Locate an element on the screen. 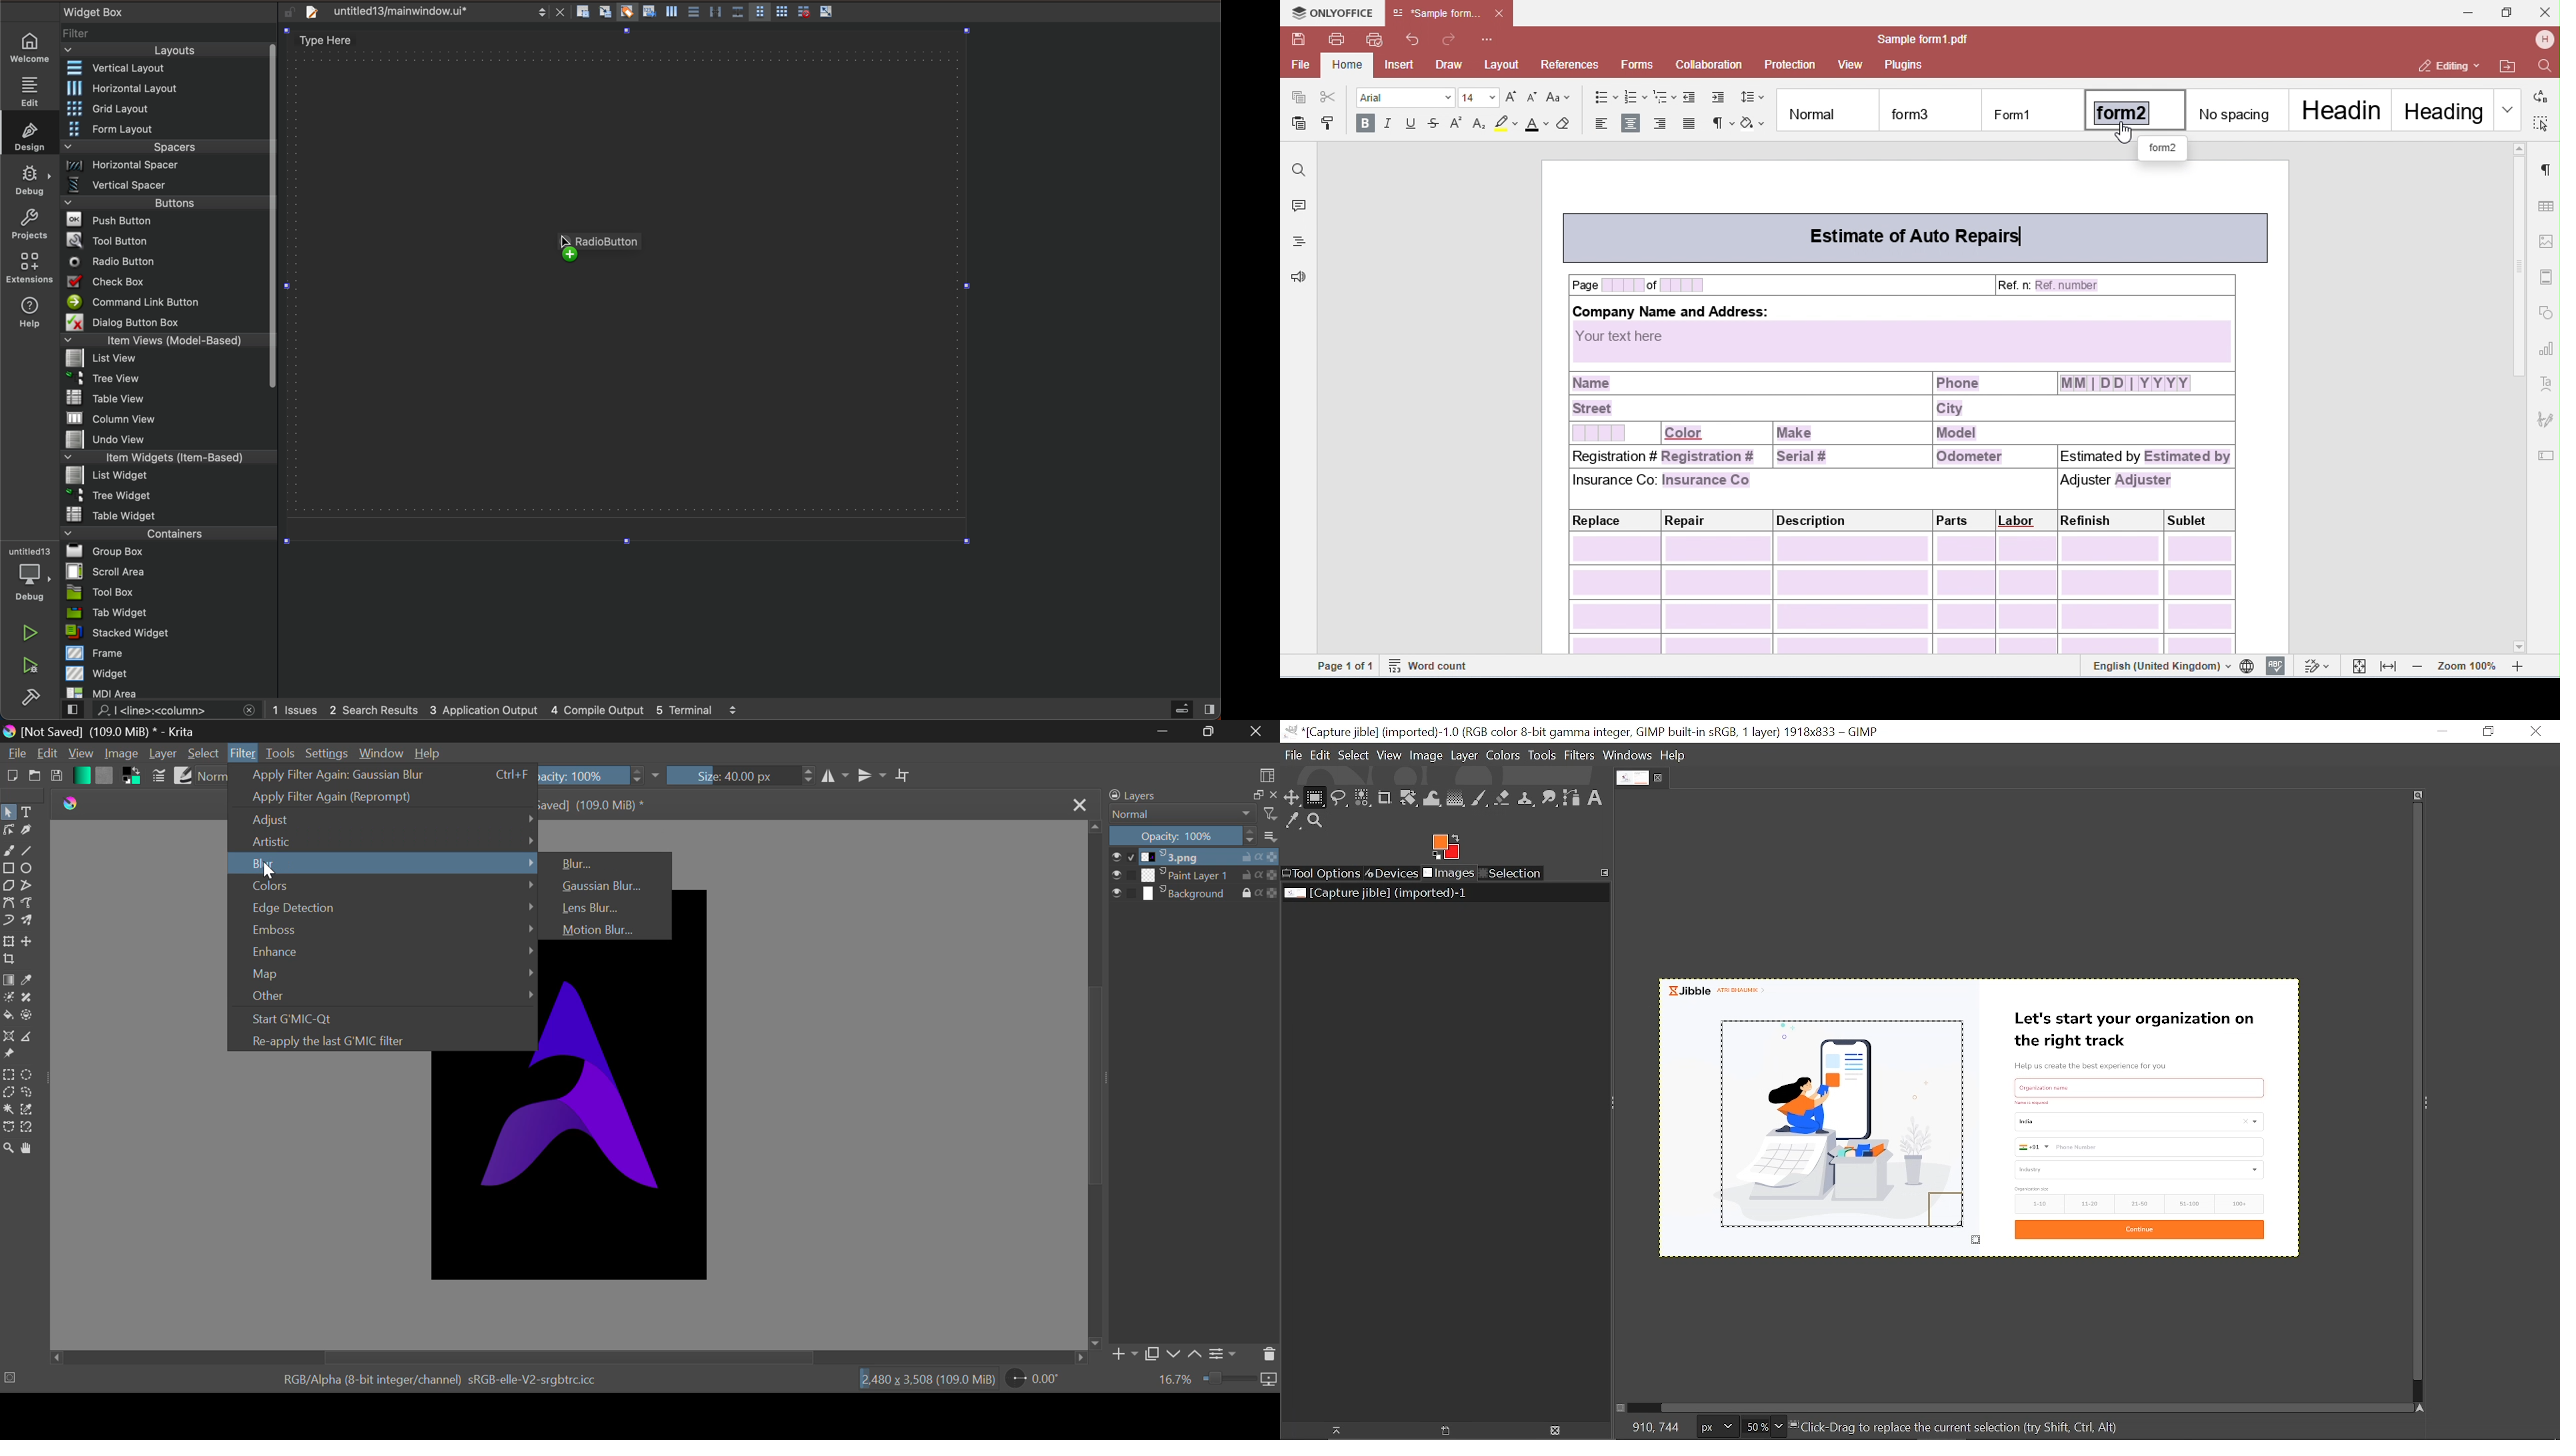 The height and width of the screenshot is (1456, 2576). checkbox being dragged  is located at coordinates (600, 247).